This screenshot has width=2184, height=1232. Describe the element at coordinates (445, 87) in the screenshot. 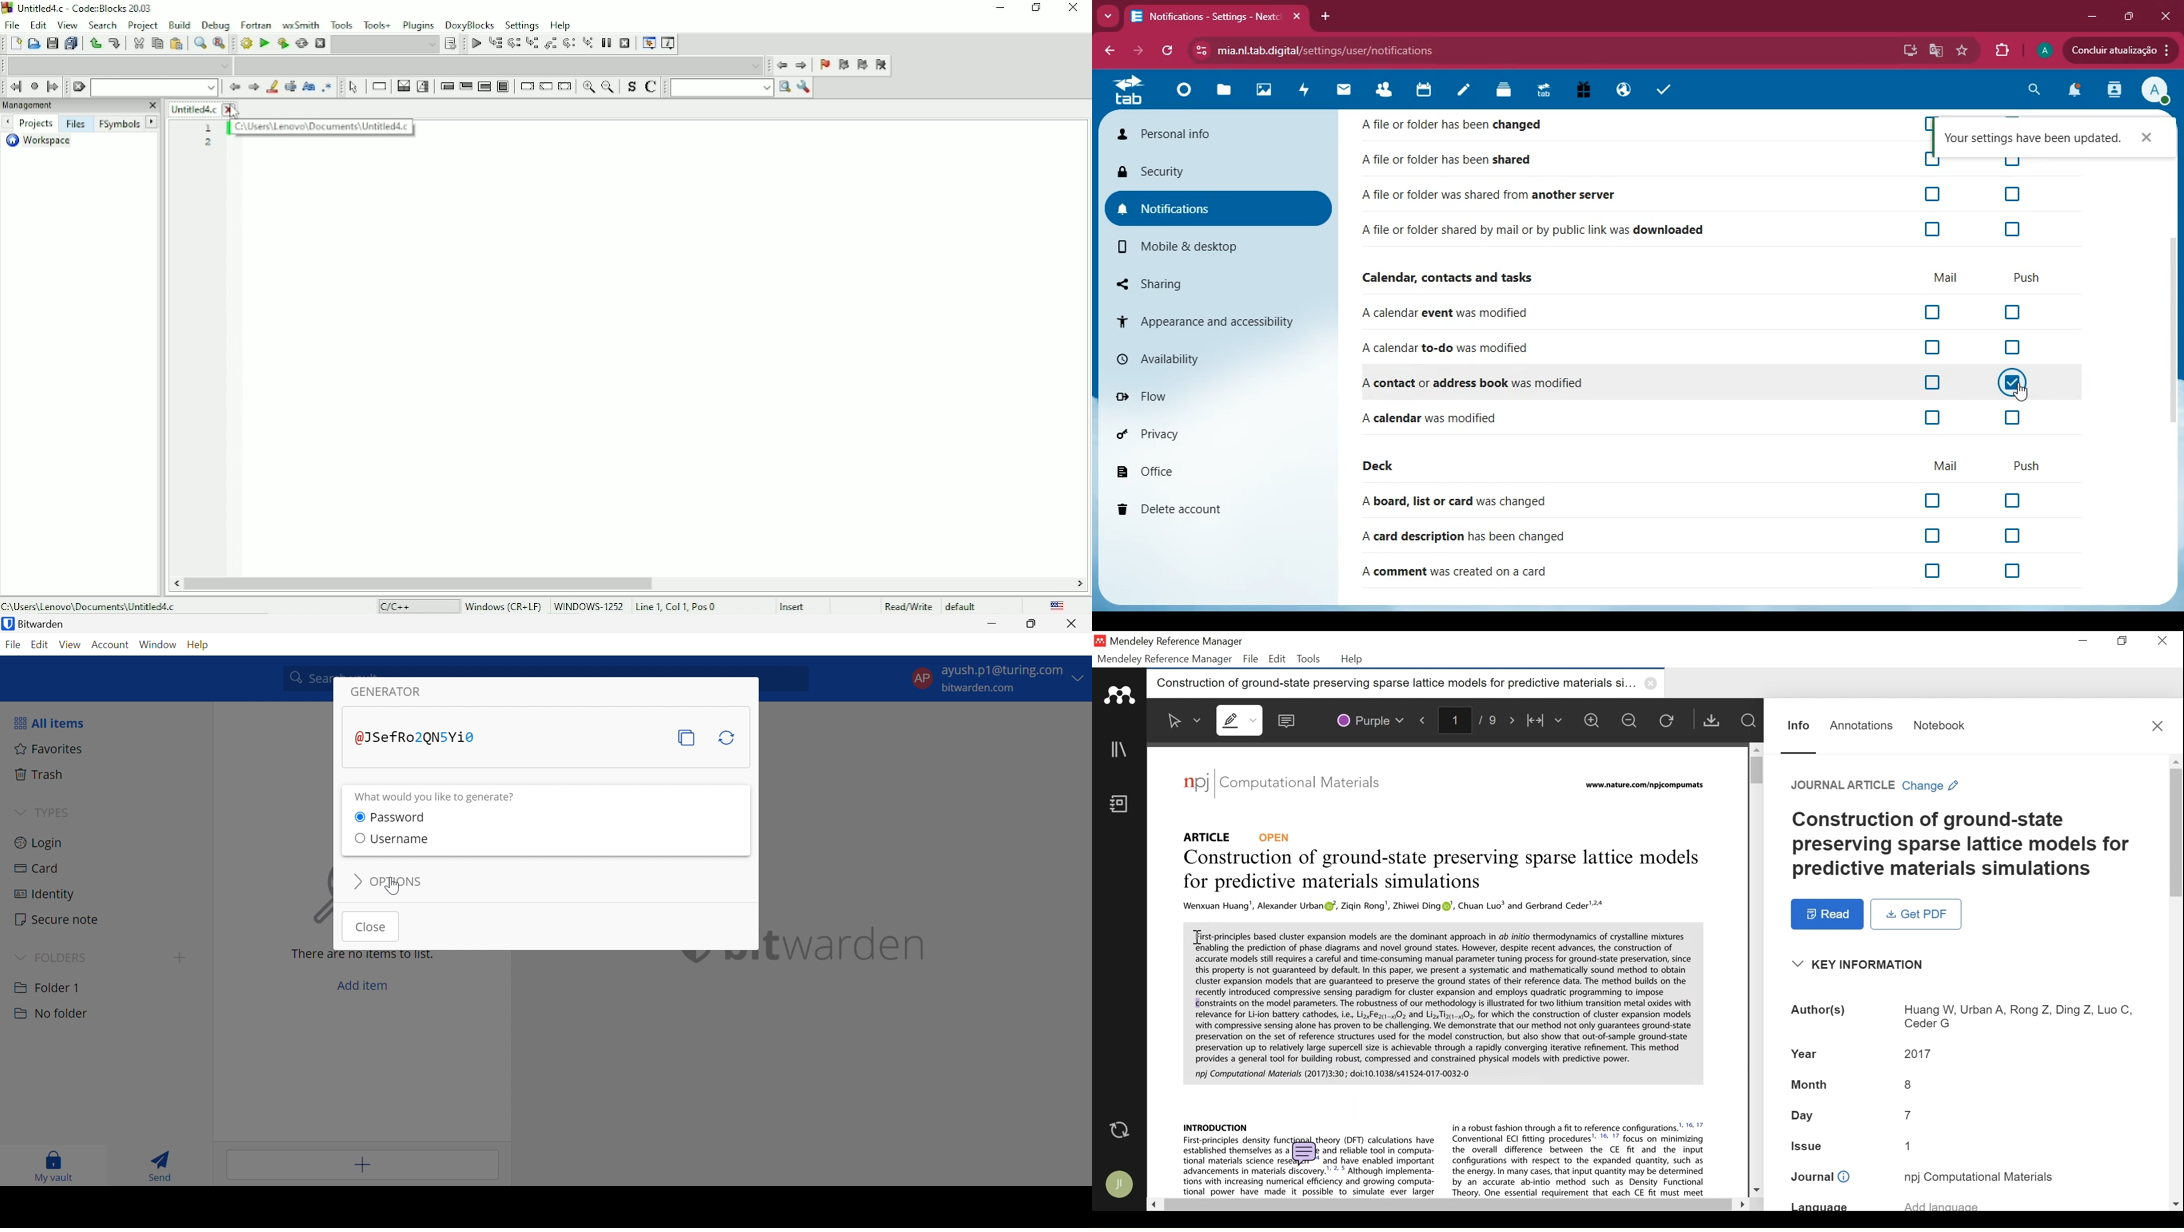

I see `Entry condition loop` at that location.